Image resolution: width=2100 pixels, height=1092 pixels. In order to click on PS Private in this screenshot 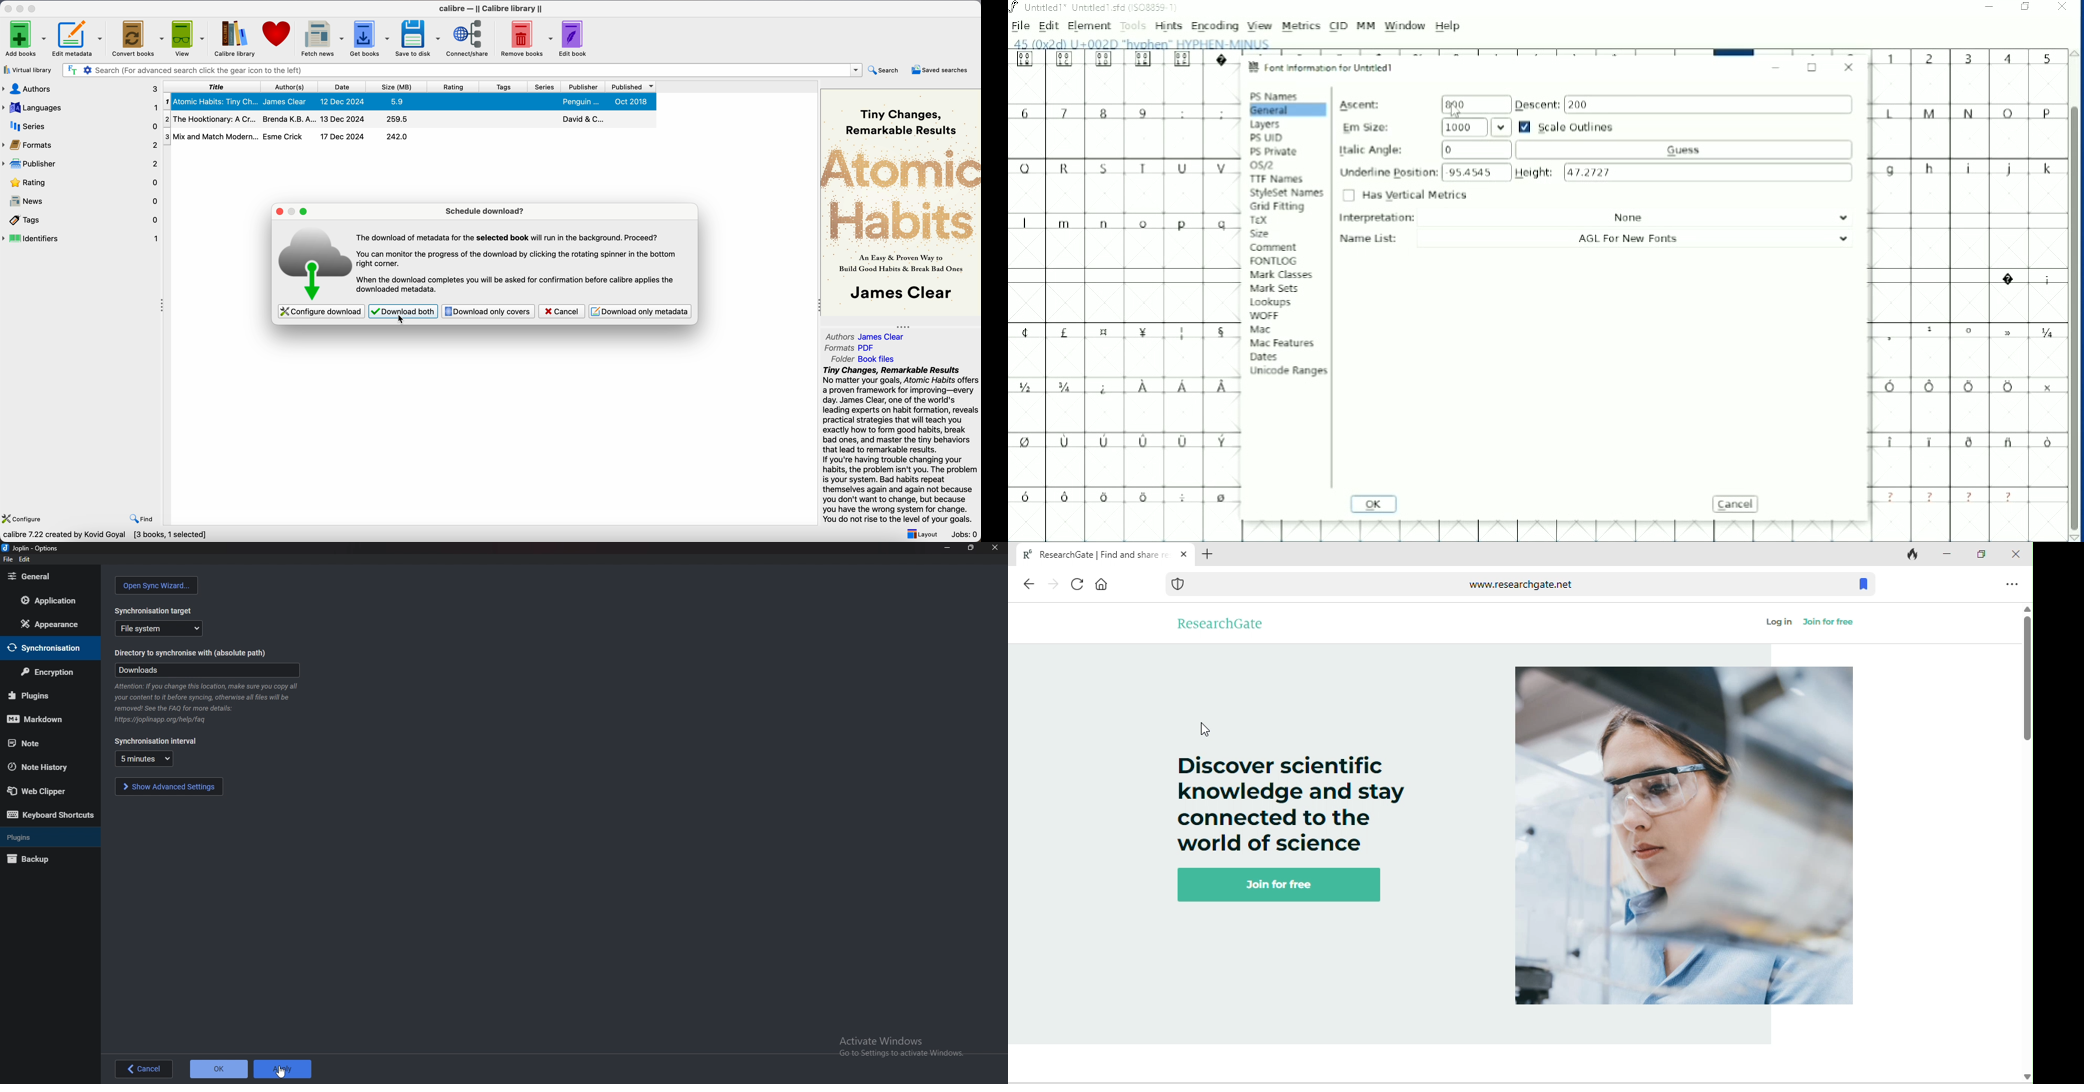, I will do `click(1275, 151)`.